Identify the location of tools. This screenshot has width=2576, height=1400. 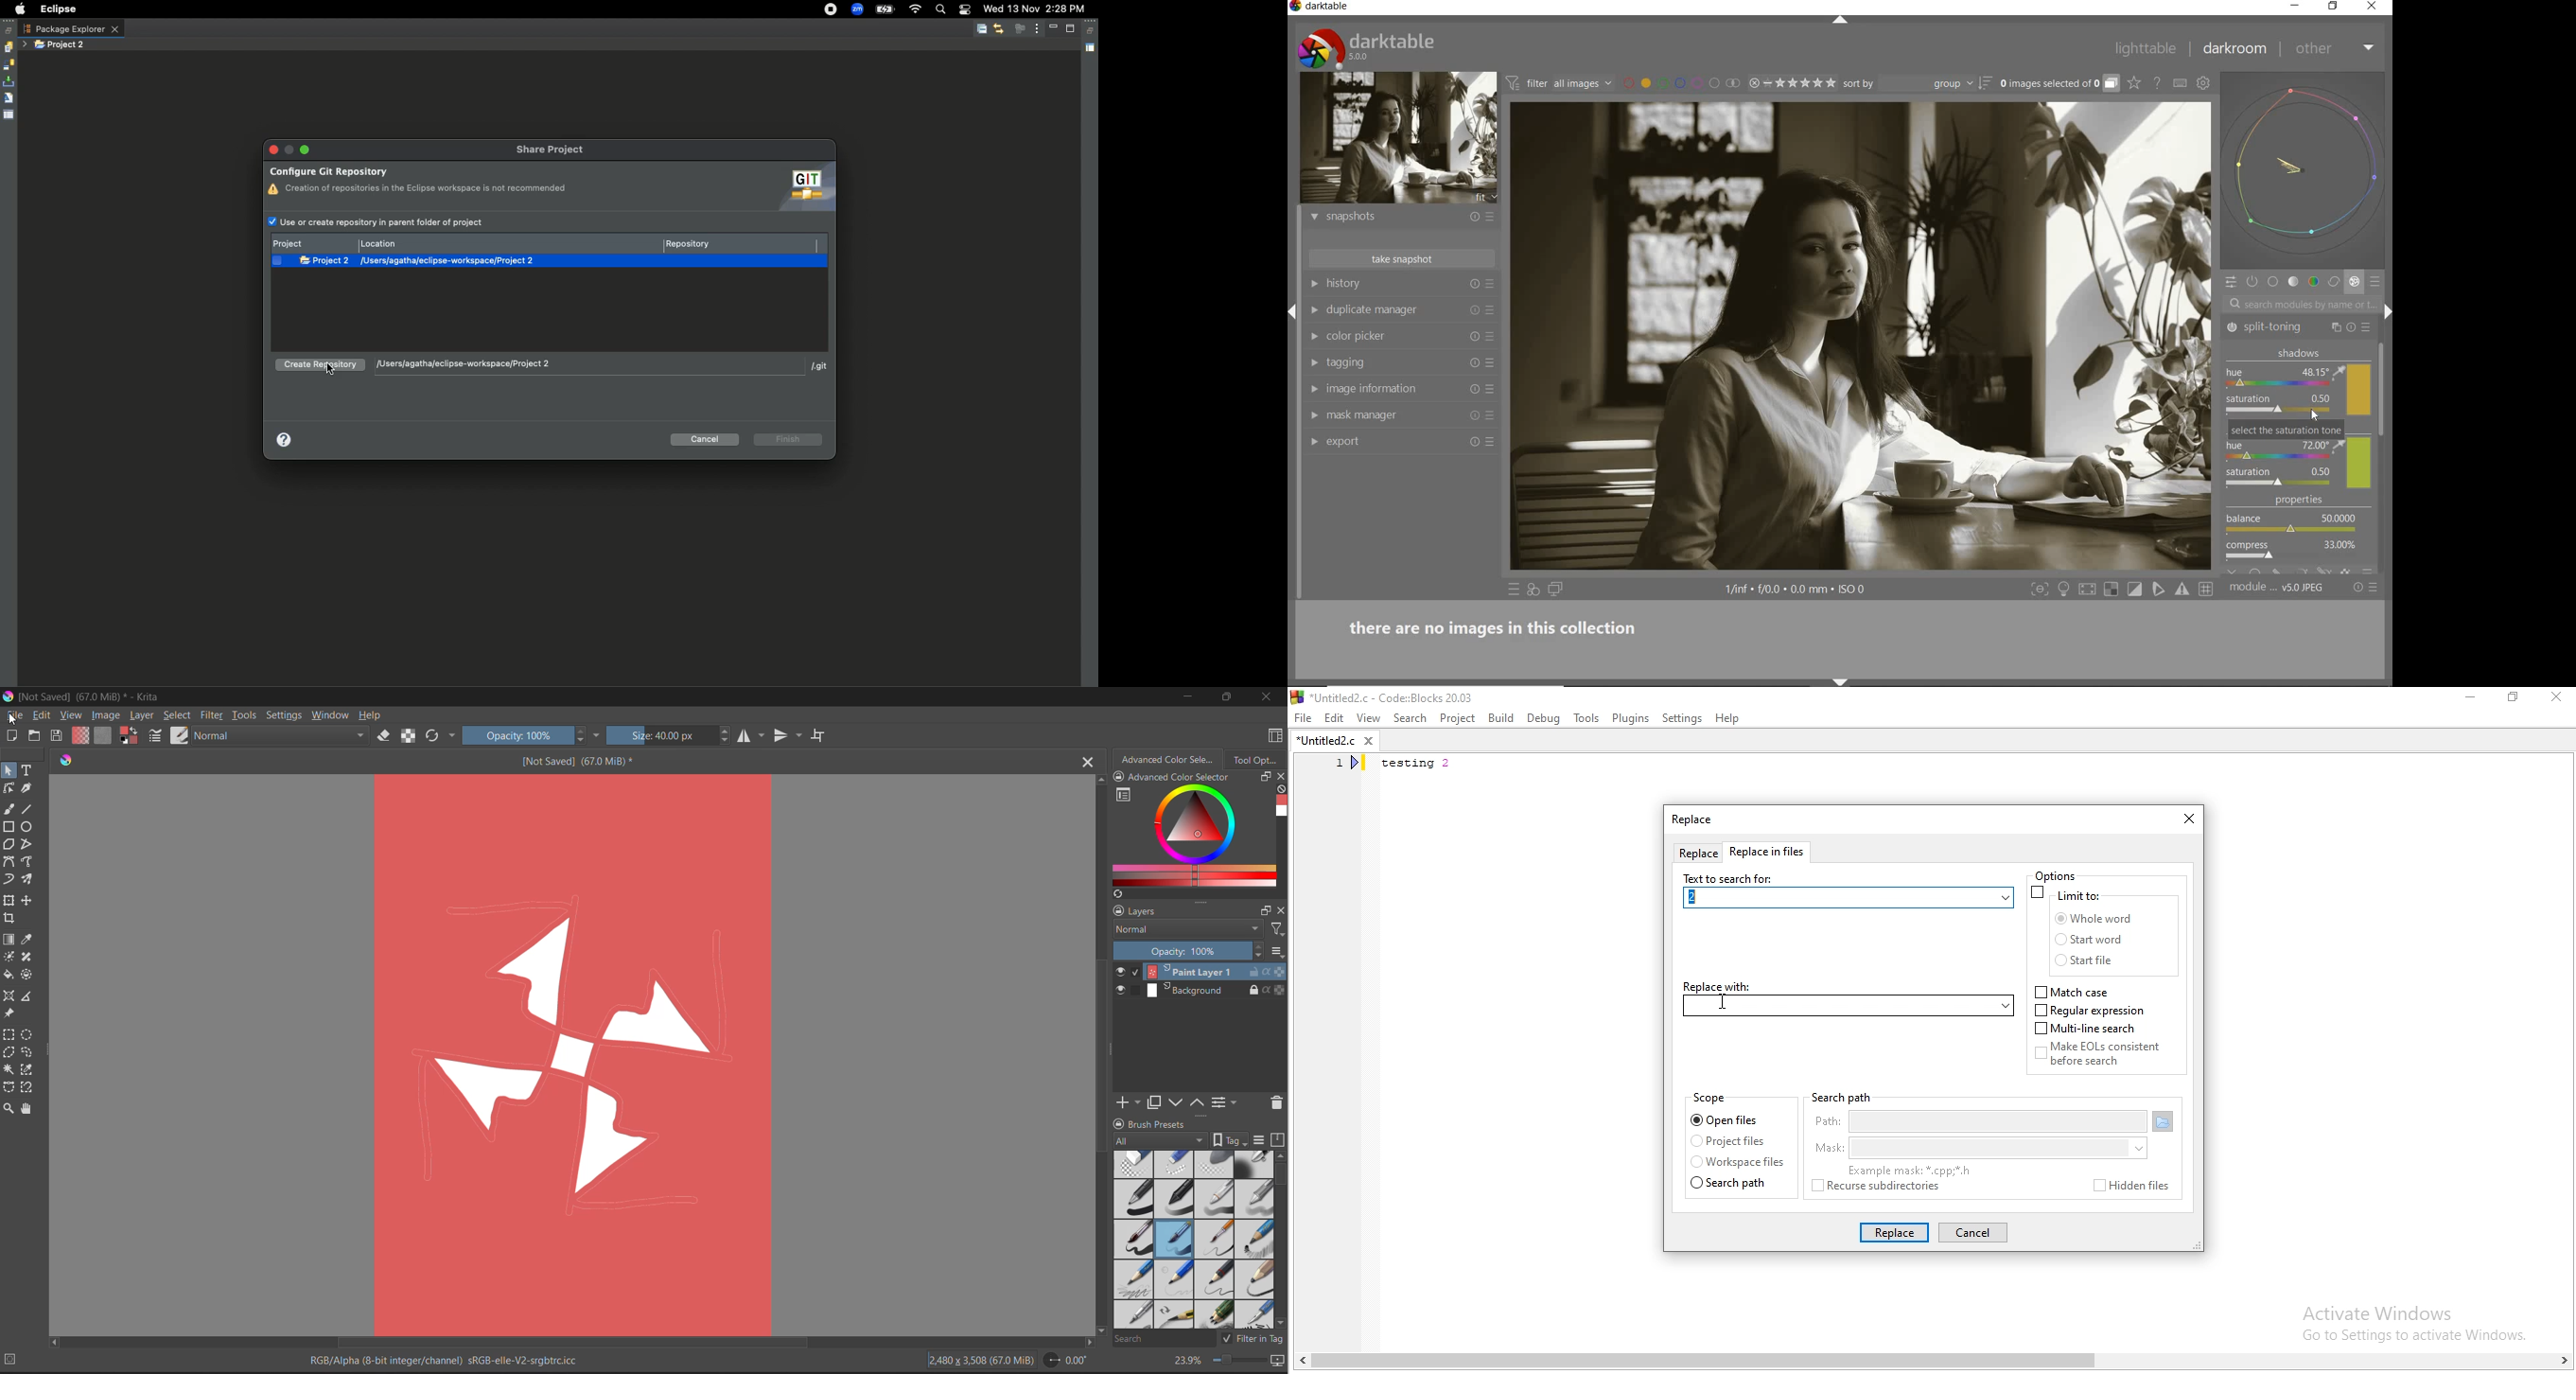
(9, 863).